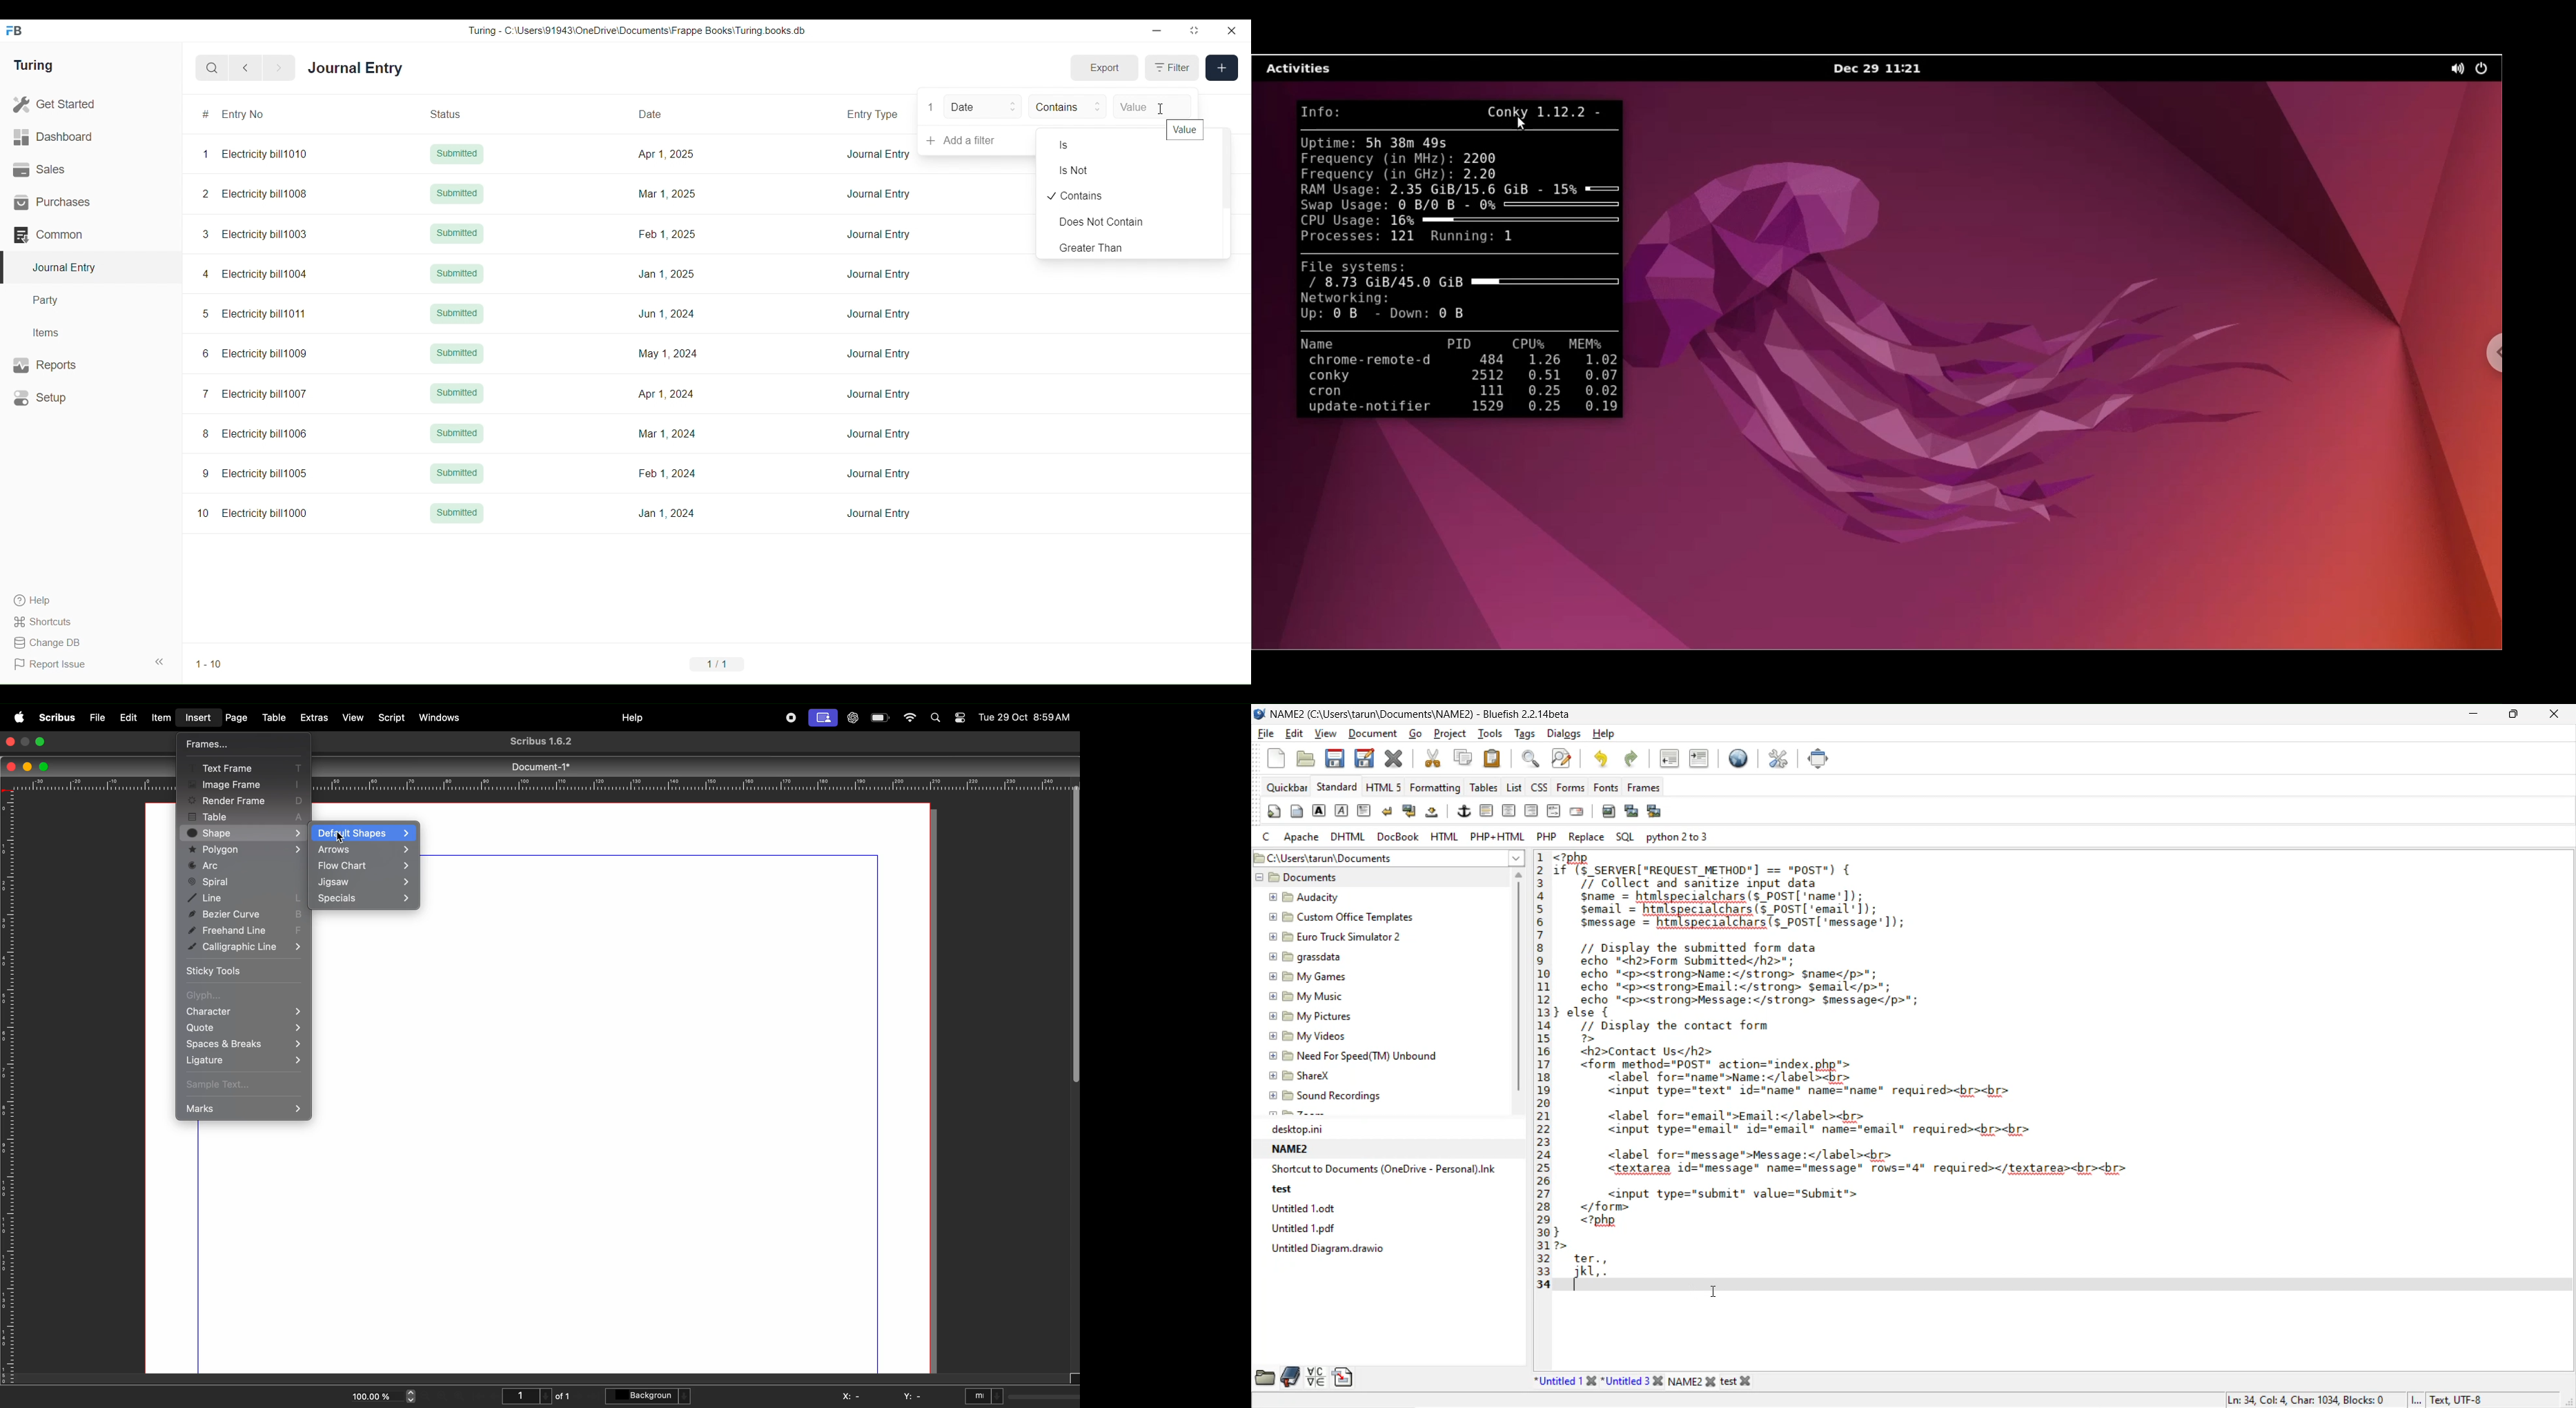  What do you see at coordinates (239, 744) in the screenshot?
I see `frames` at bounding box center [239, 744].